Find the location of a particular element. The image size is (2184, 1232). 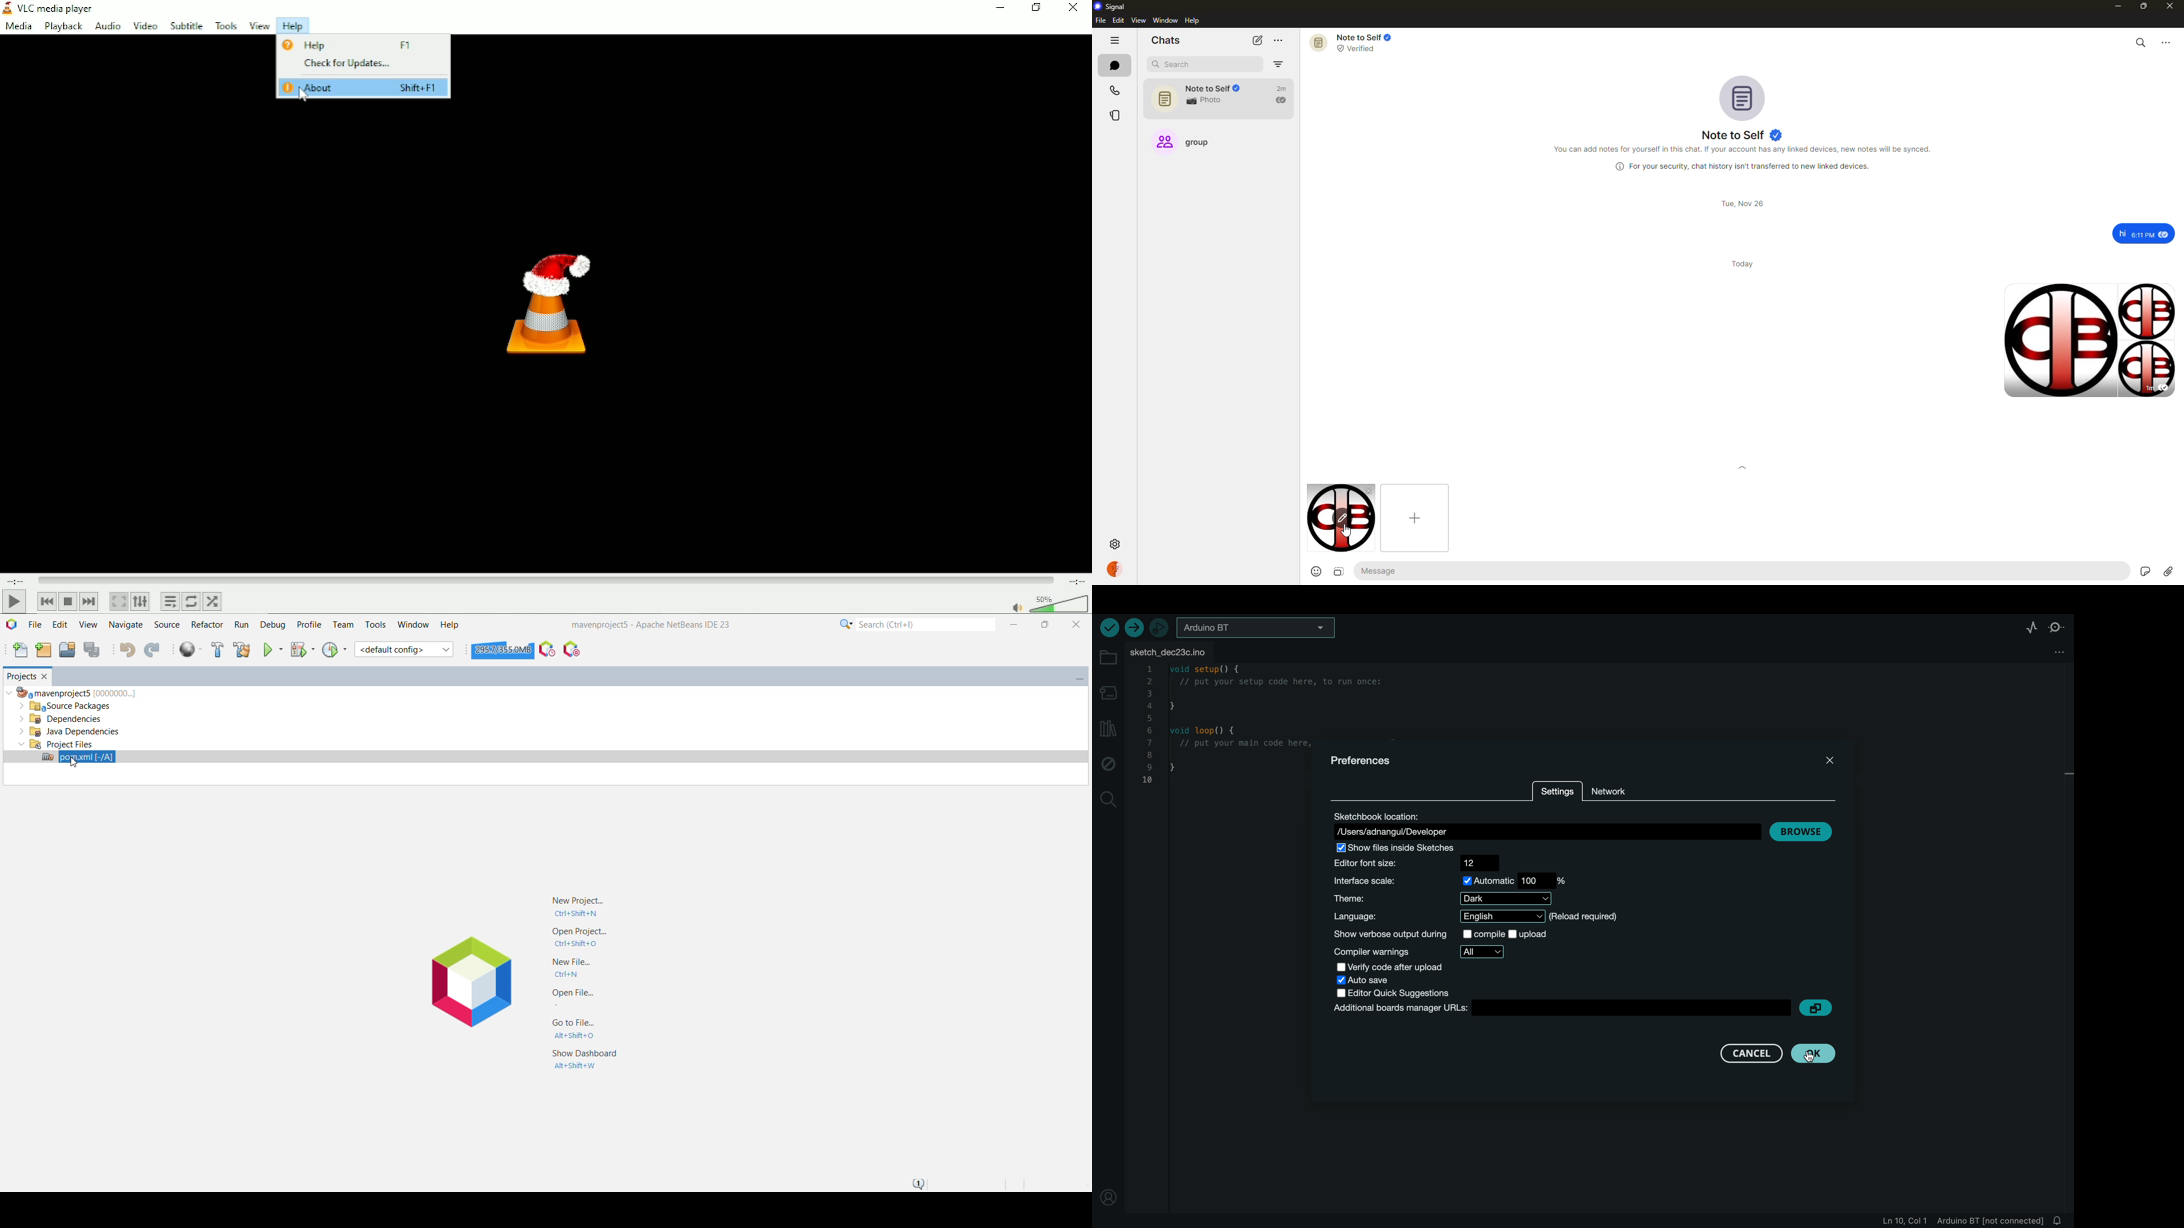

add image is located at coordinates (1414, 518).